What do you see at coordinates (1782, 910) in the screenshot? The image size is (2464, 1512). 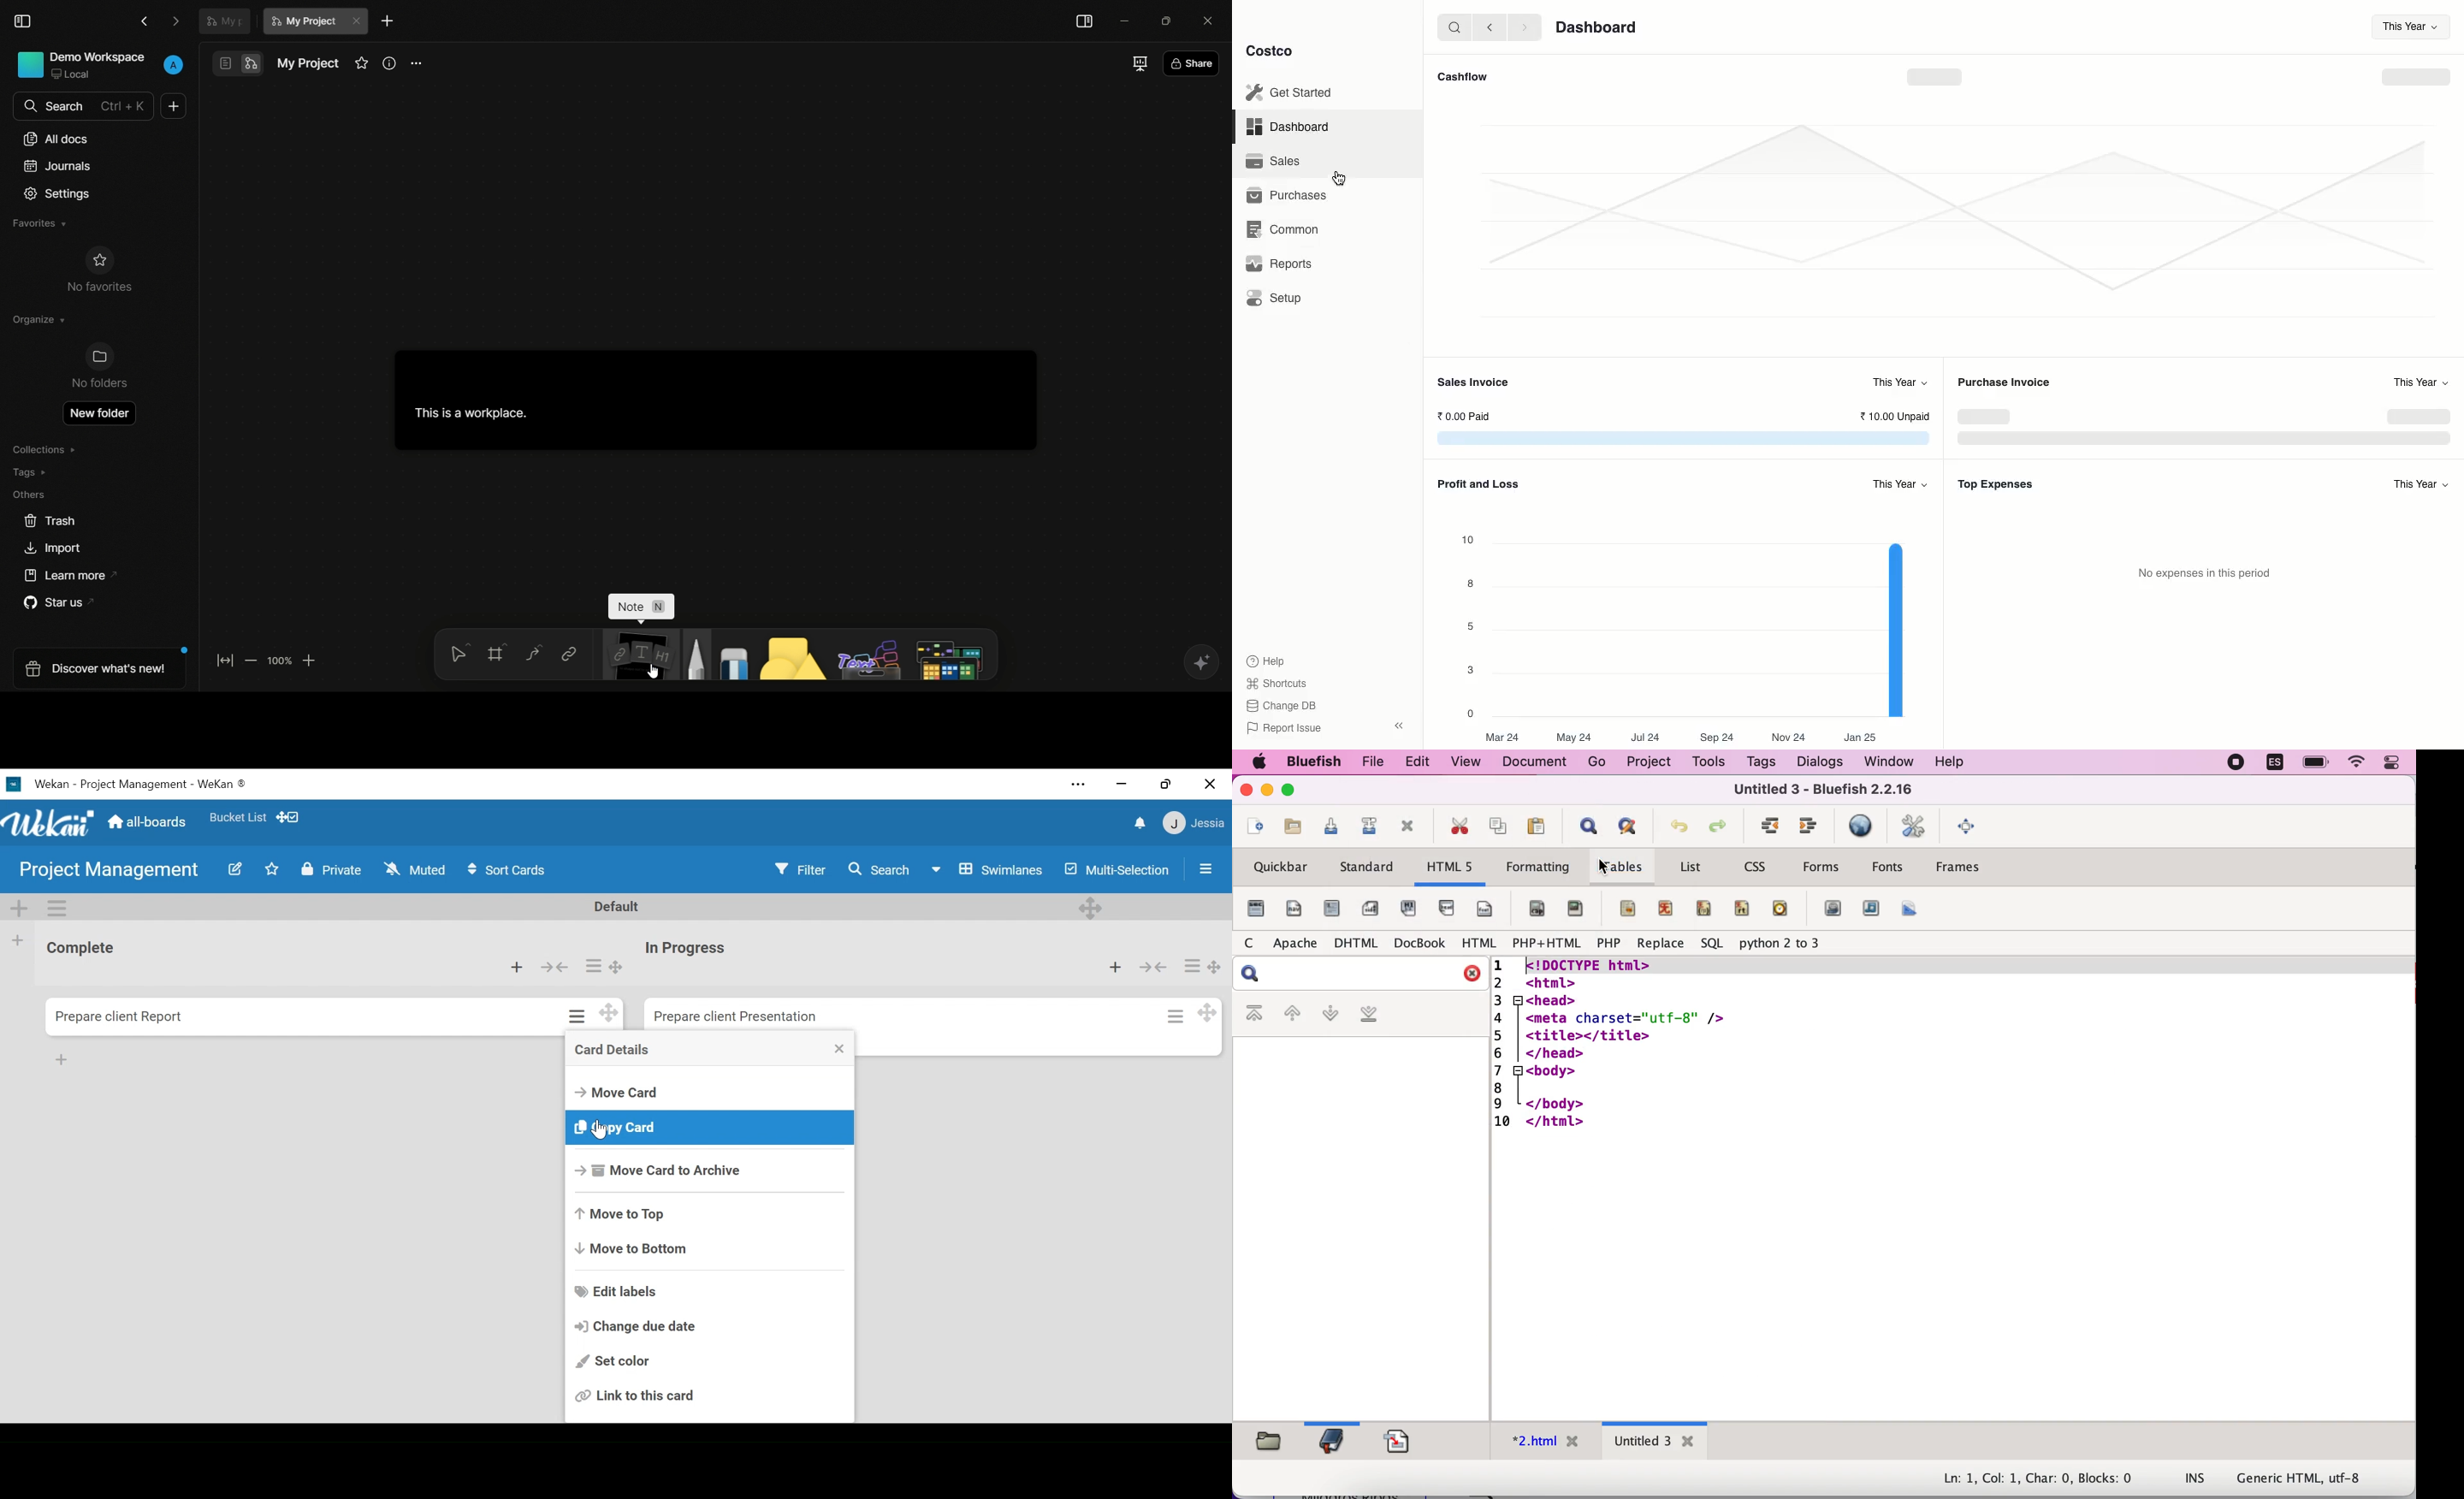 I see `time` at bounding box center [1782, 910].